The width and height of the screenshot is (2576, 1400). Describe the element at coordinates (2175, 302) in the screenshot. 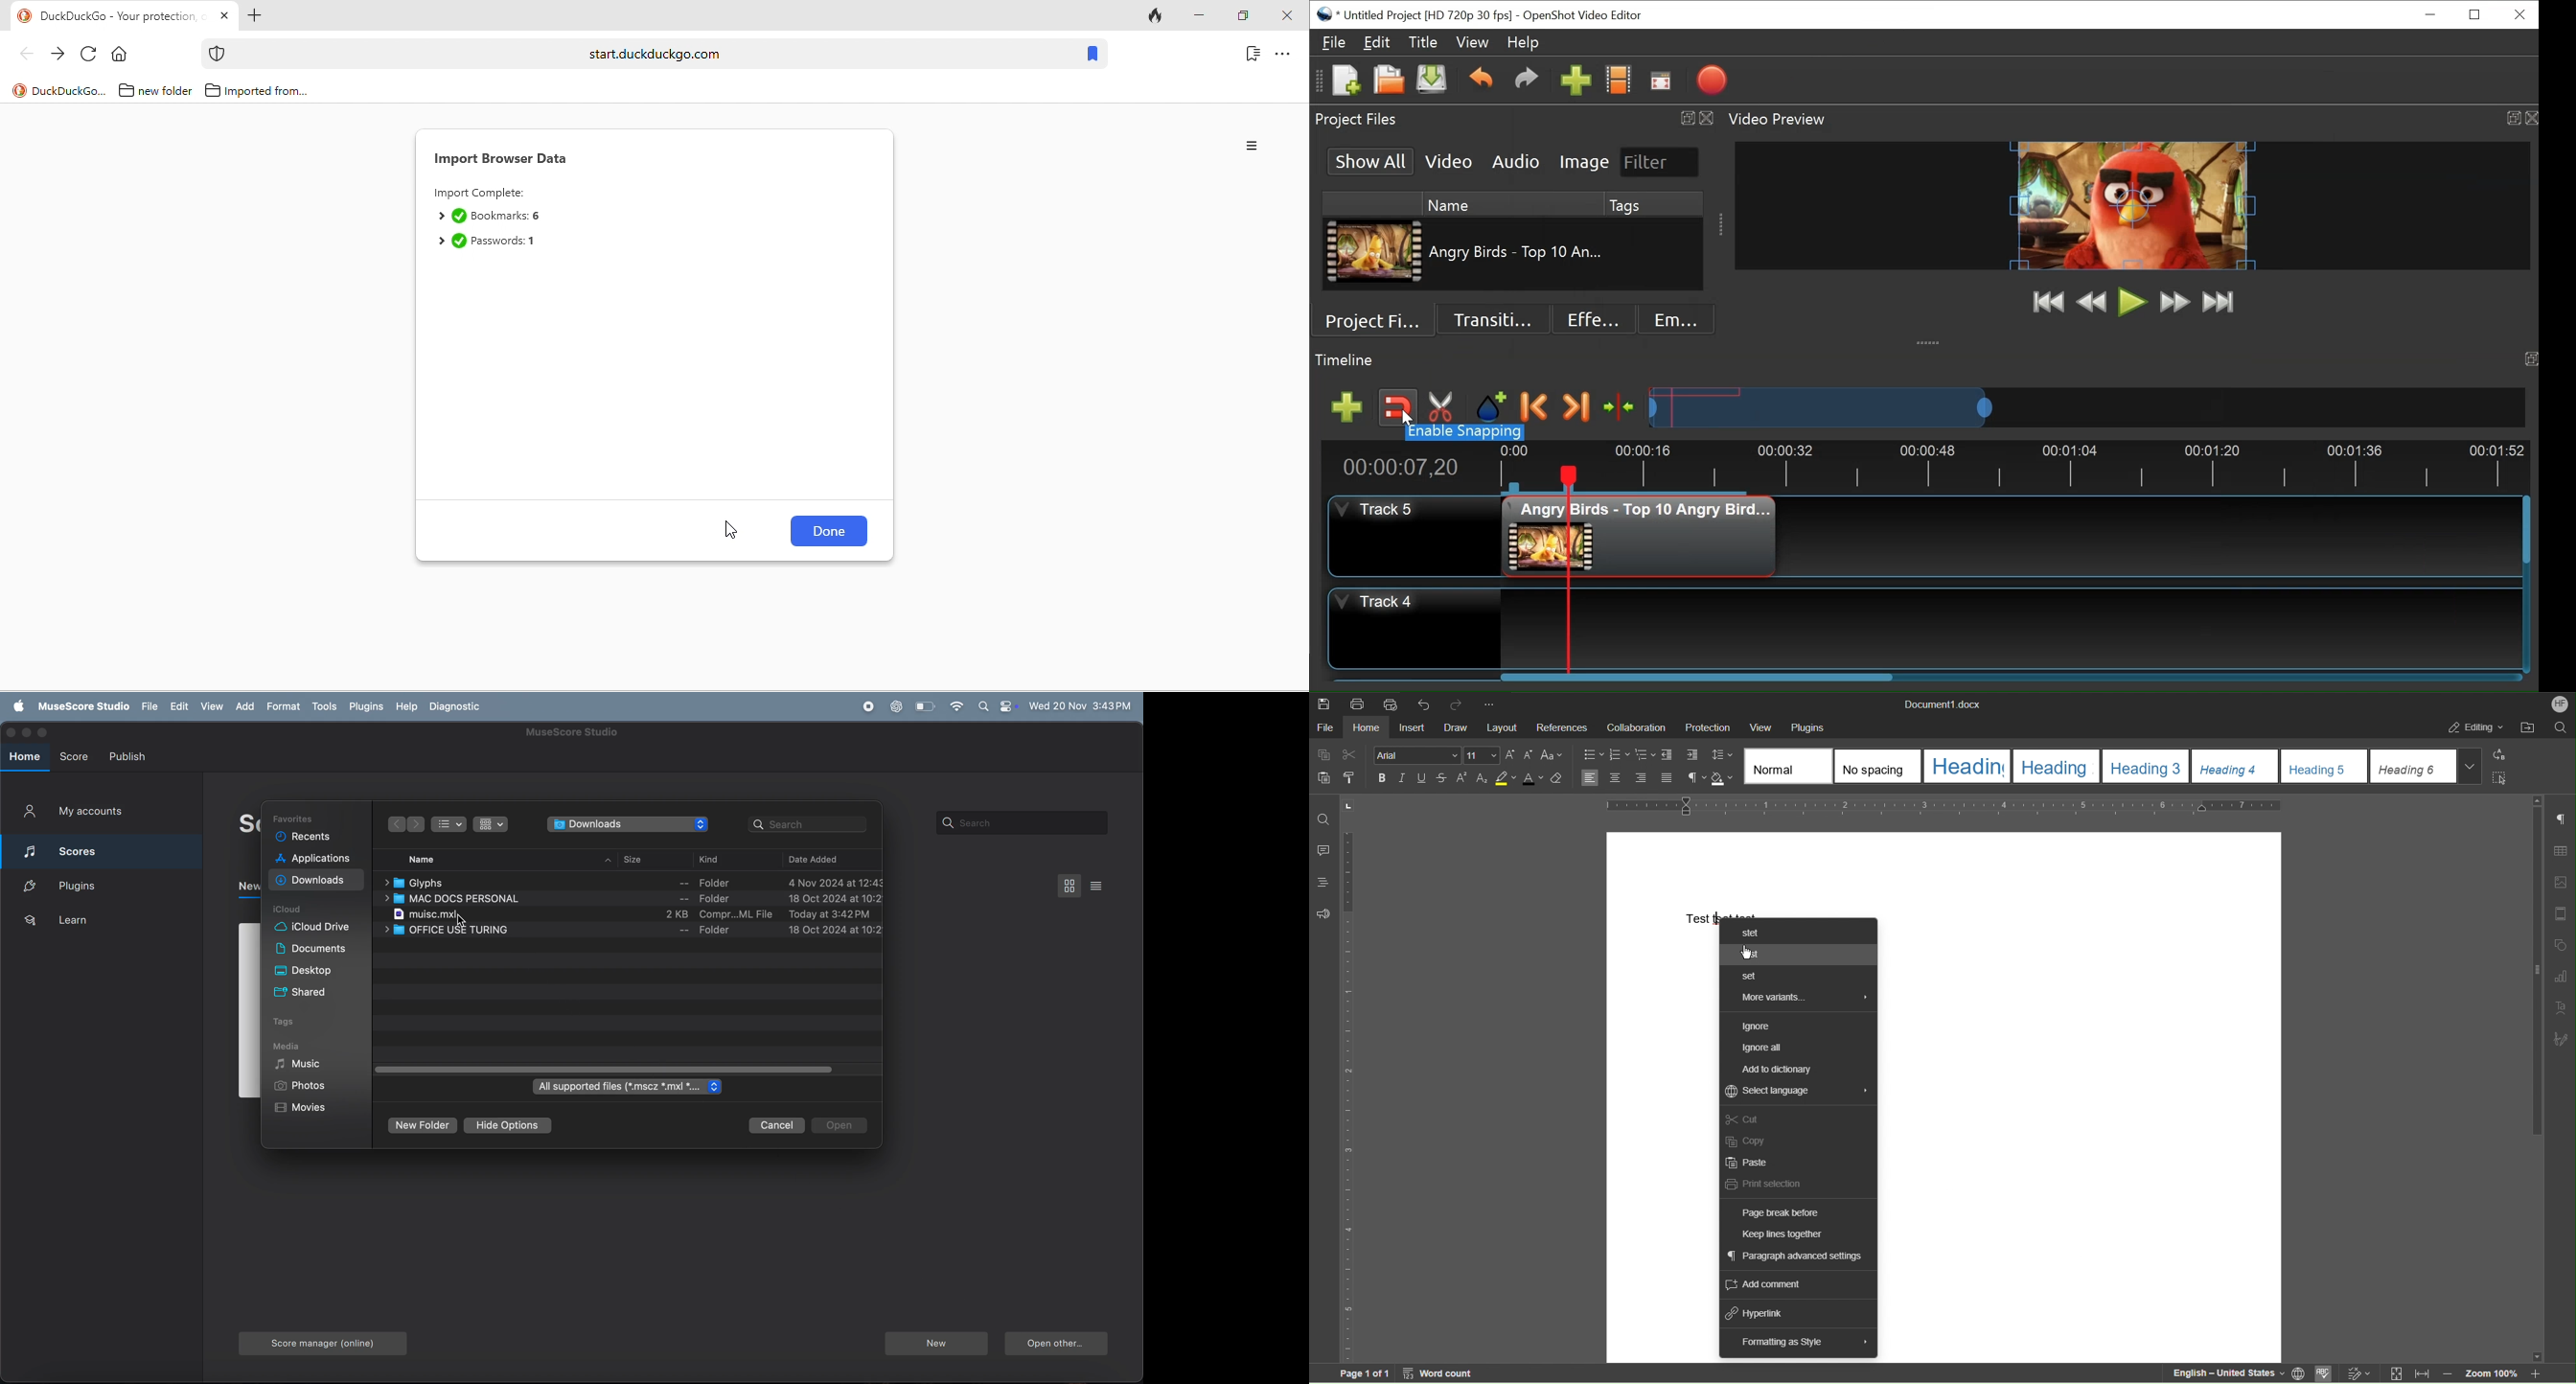

I see `Fast Forward` at that location.